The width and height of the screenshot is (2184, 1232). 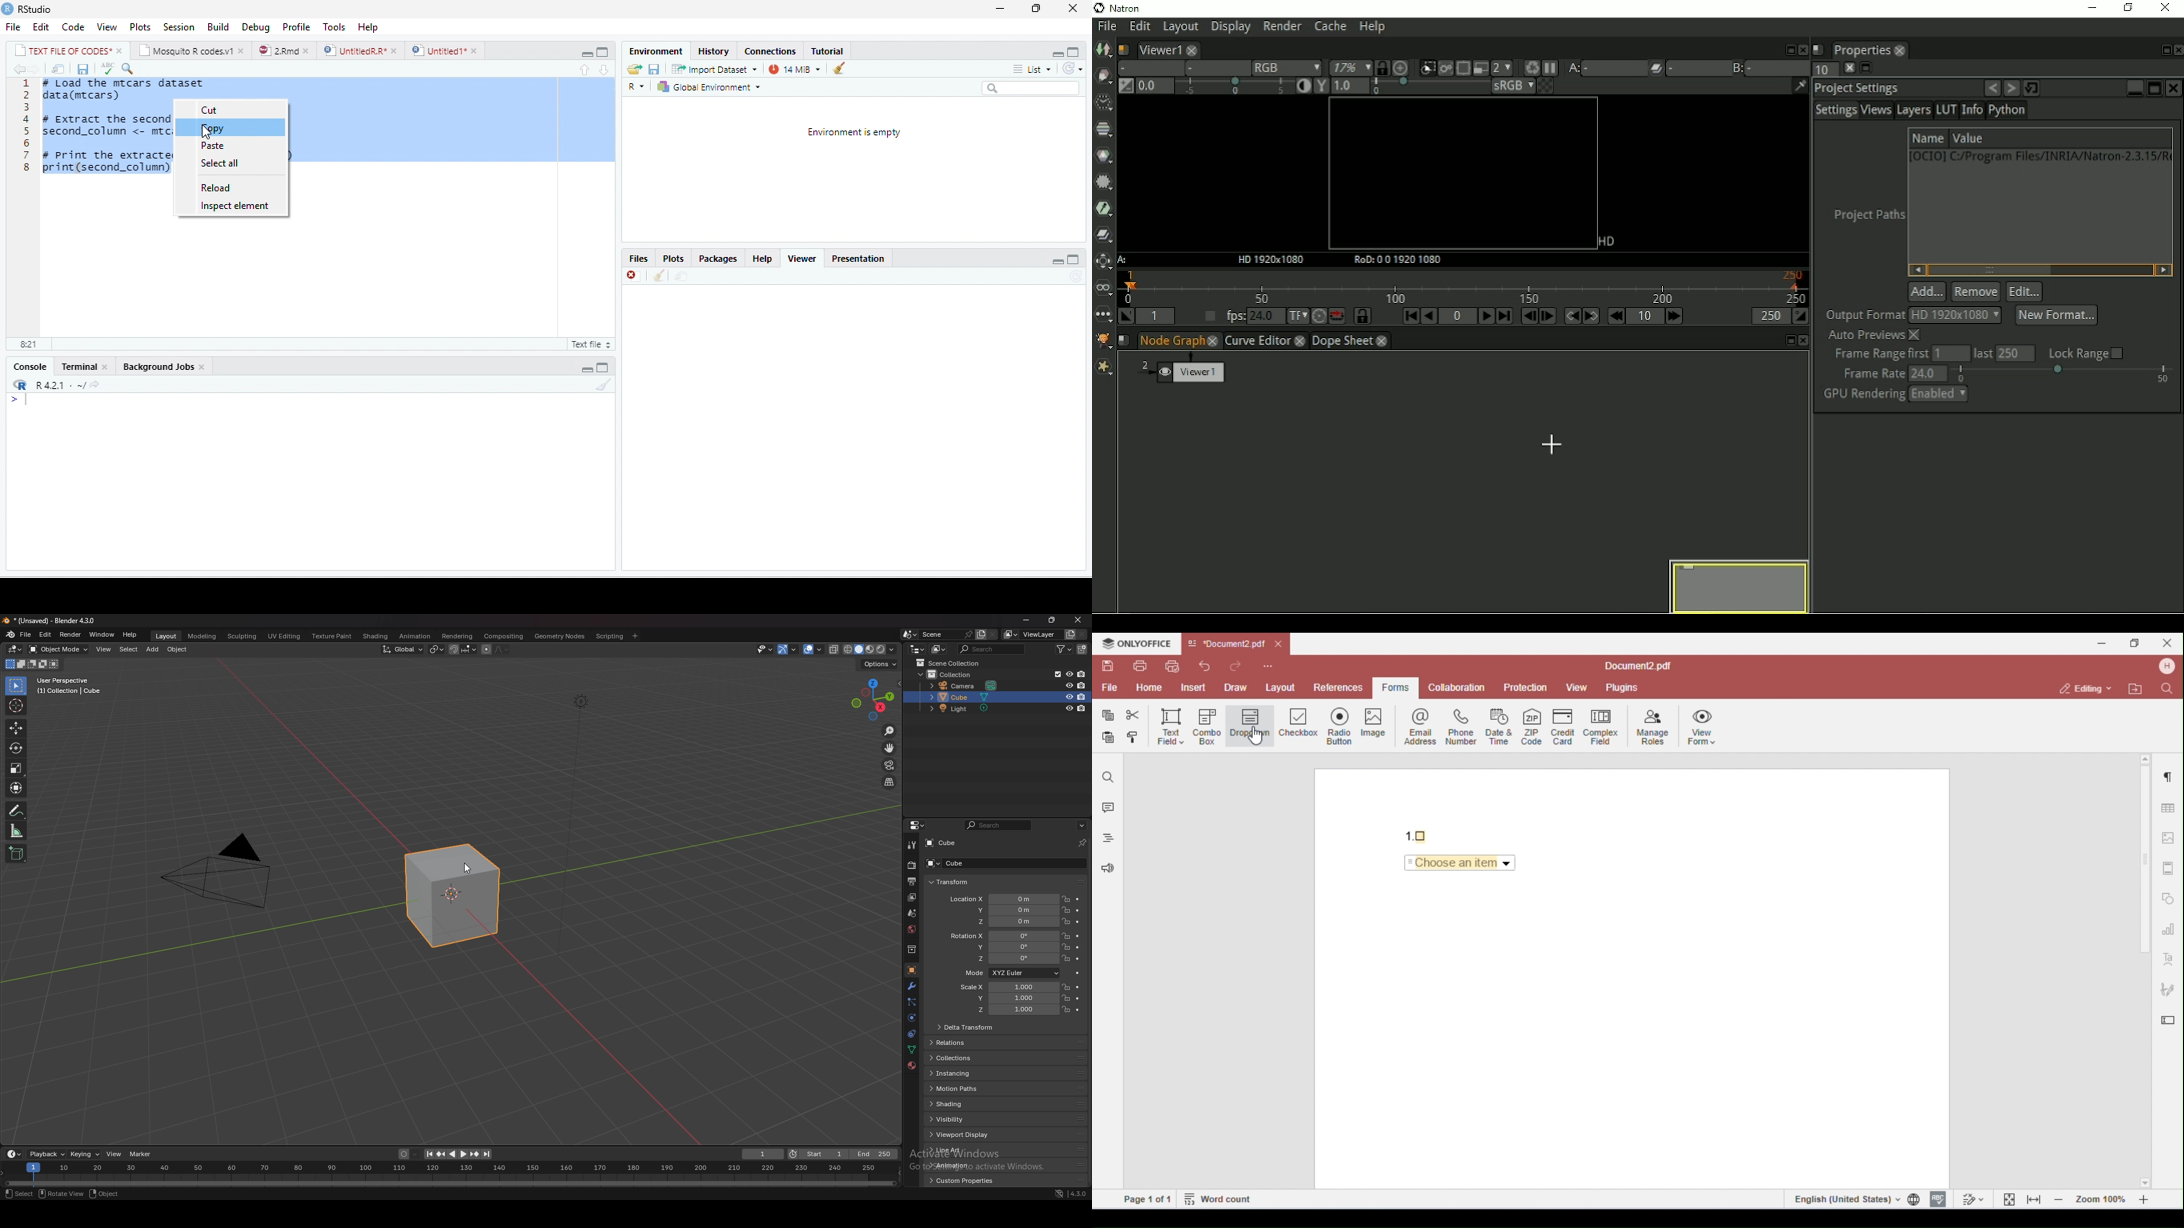 I want to click on Help, so click(x=1371, y=28).